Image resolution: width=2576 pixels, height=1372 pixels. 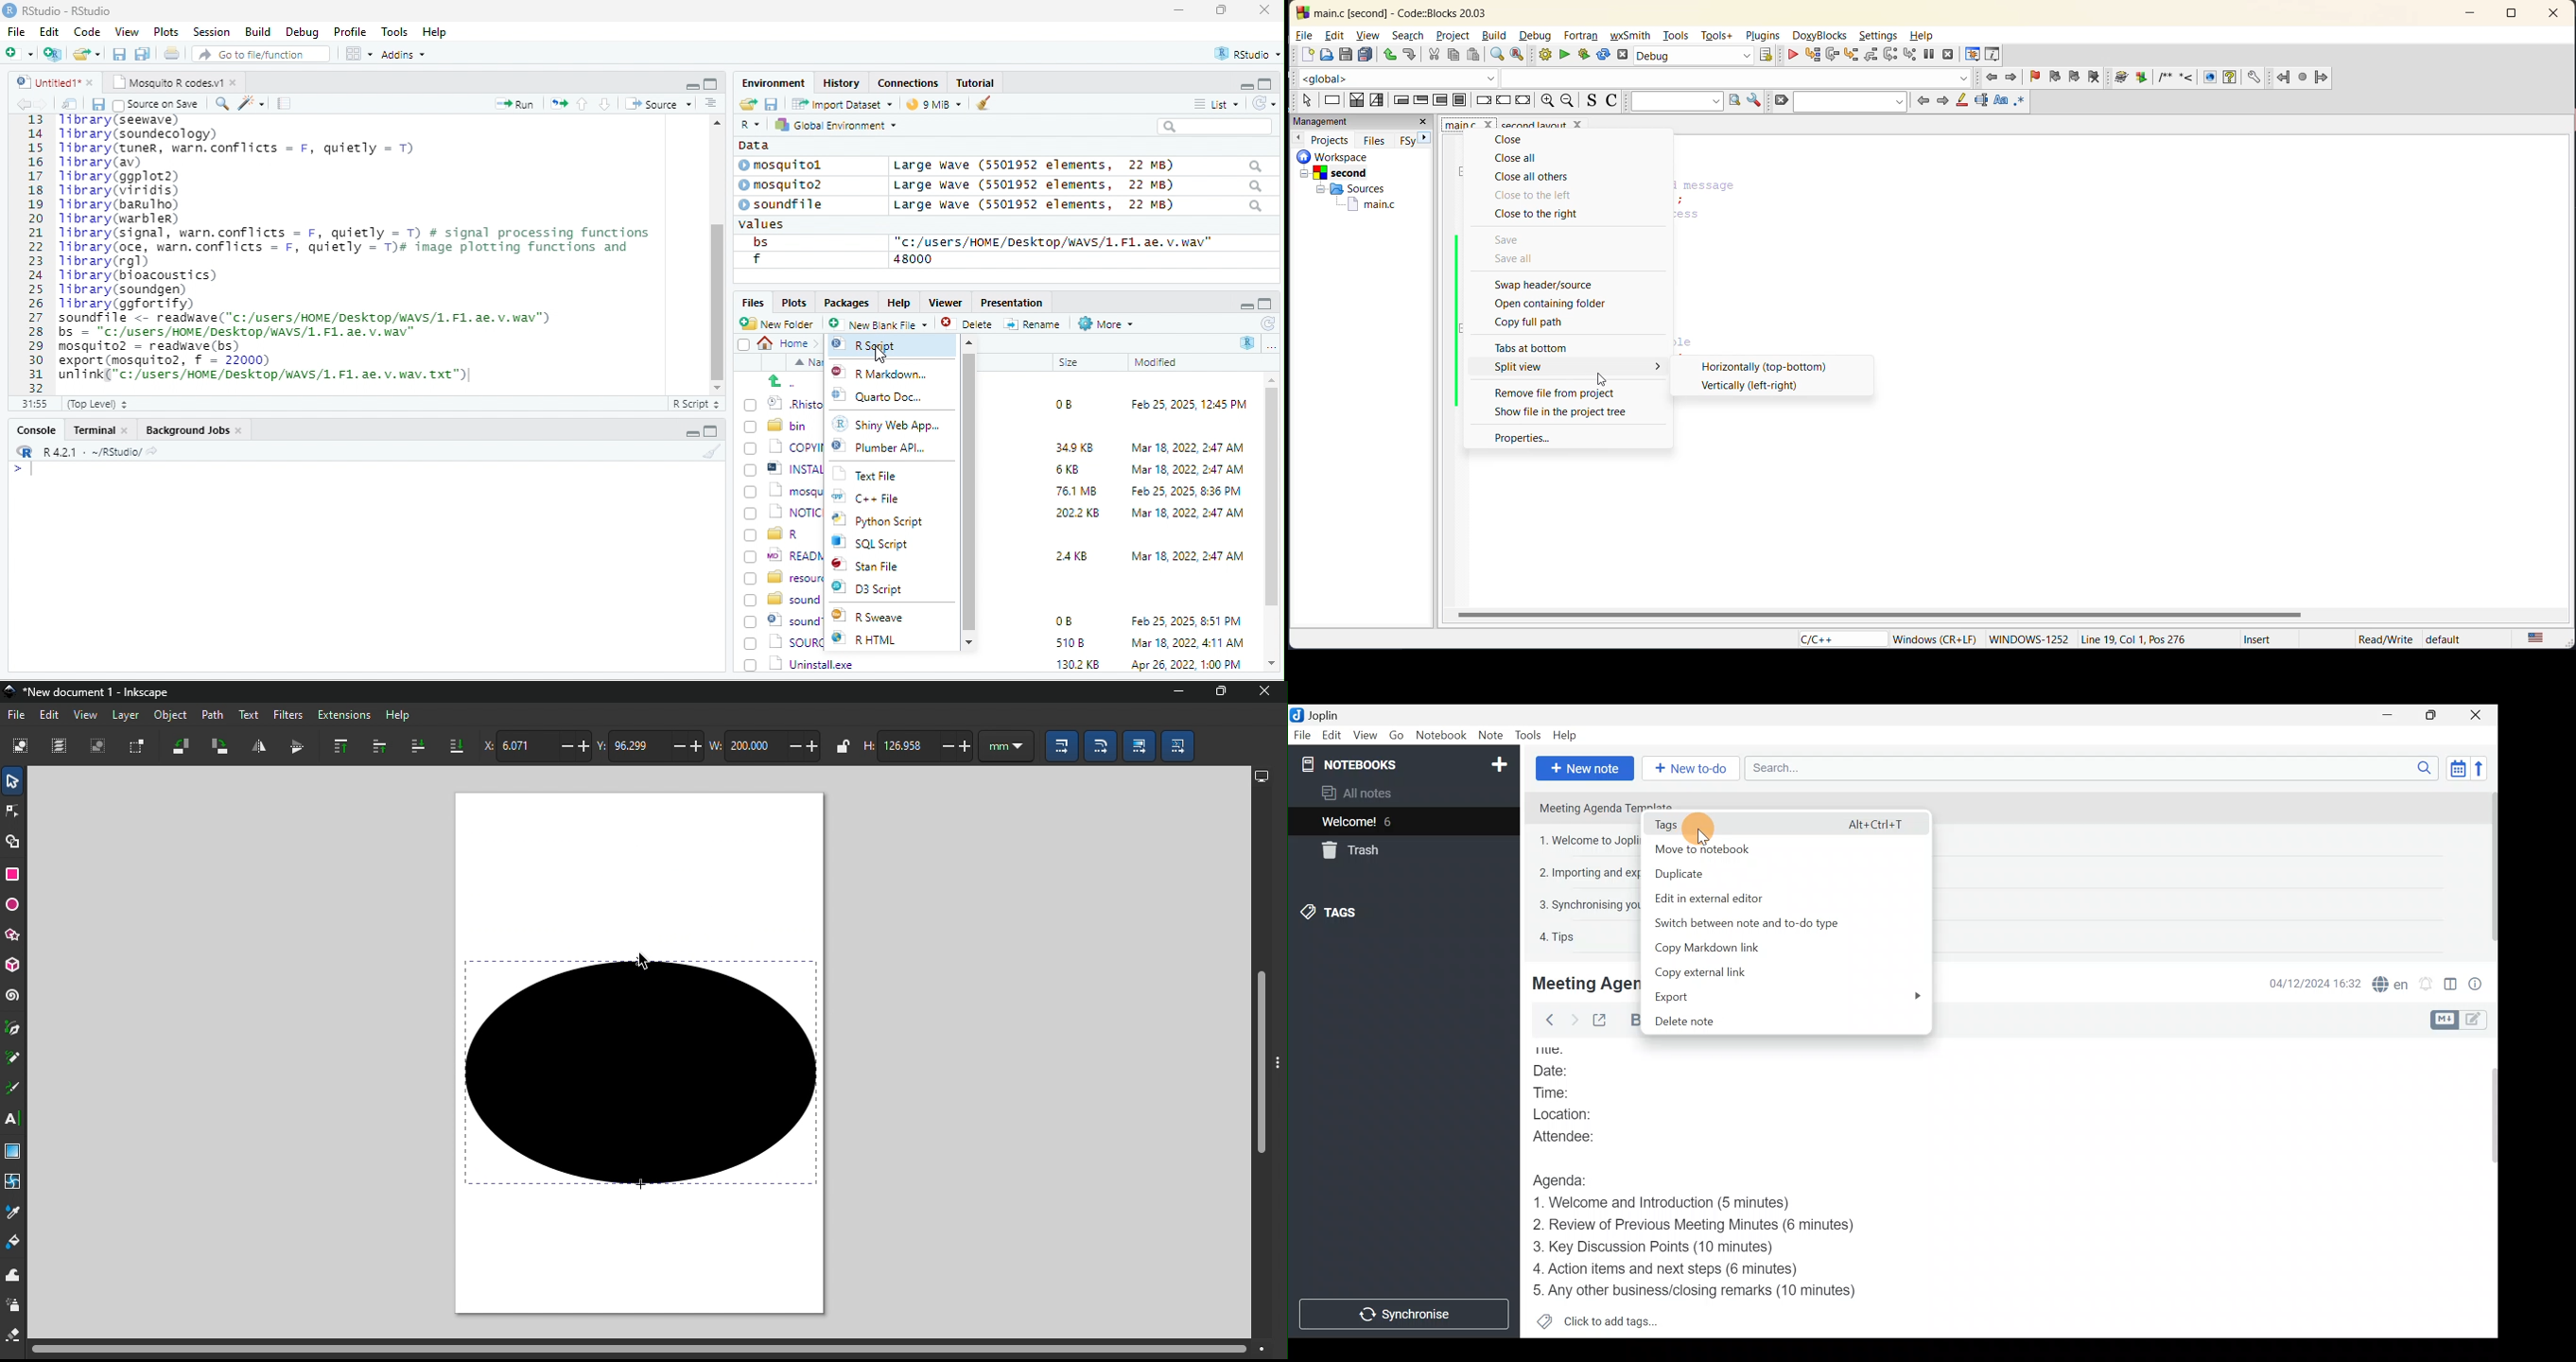 I want to click on break instruction, so click(x=1481, y=101).